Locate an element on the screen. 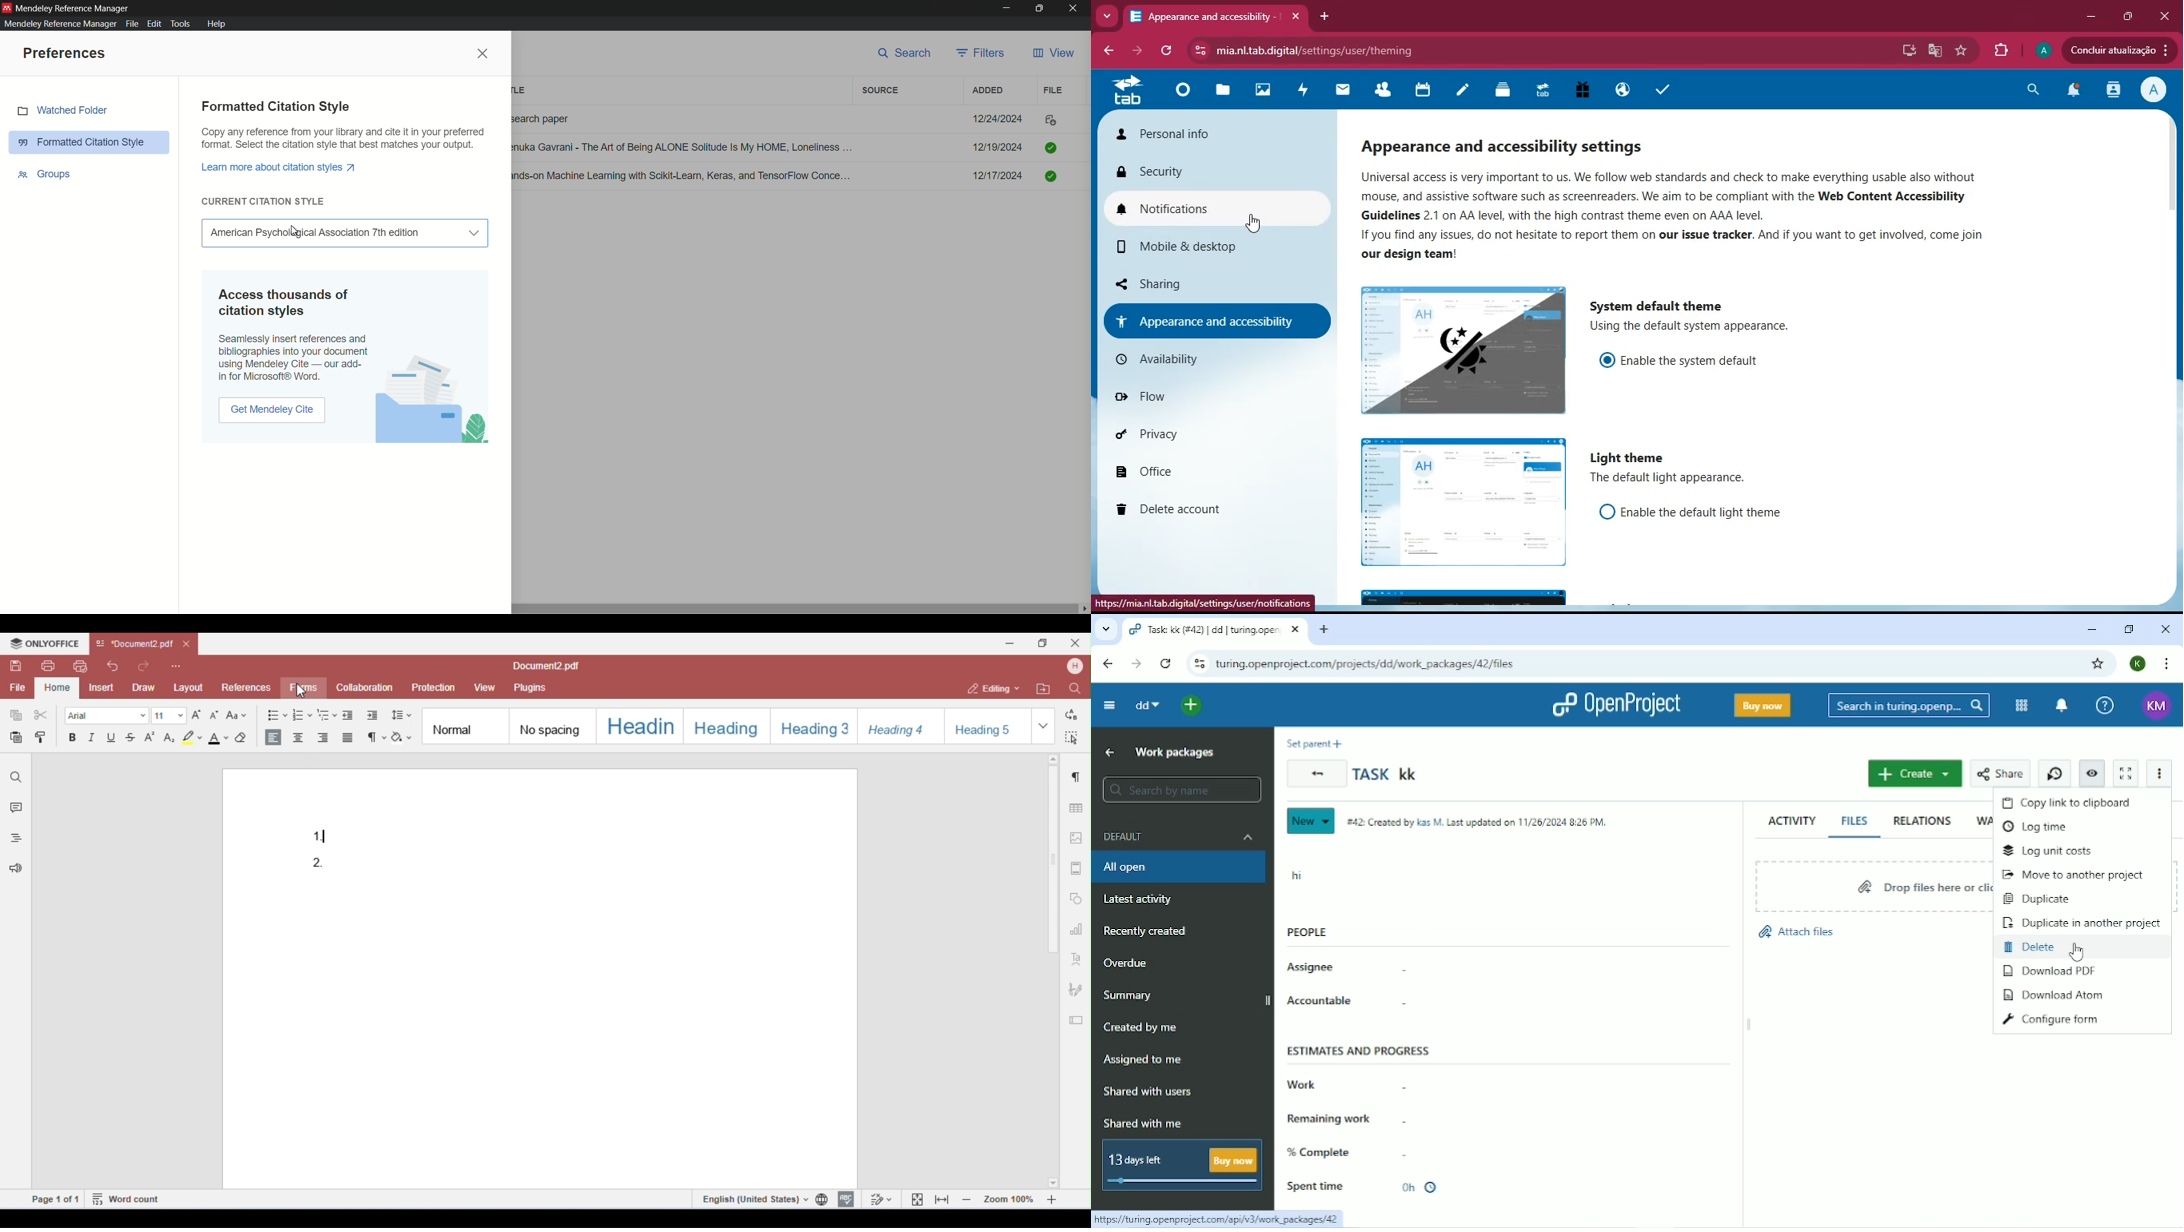 The height and width of the screenshot is (1232, 2184). ‘mia.nltab.digital/settings/user/theming is located at coordinates (1317, 51).